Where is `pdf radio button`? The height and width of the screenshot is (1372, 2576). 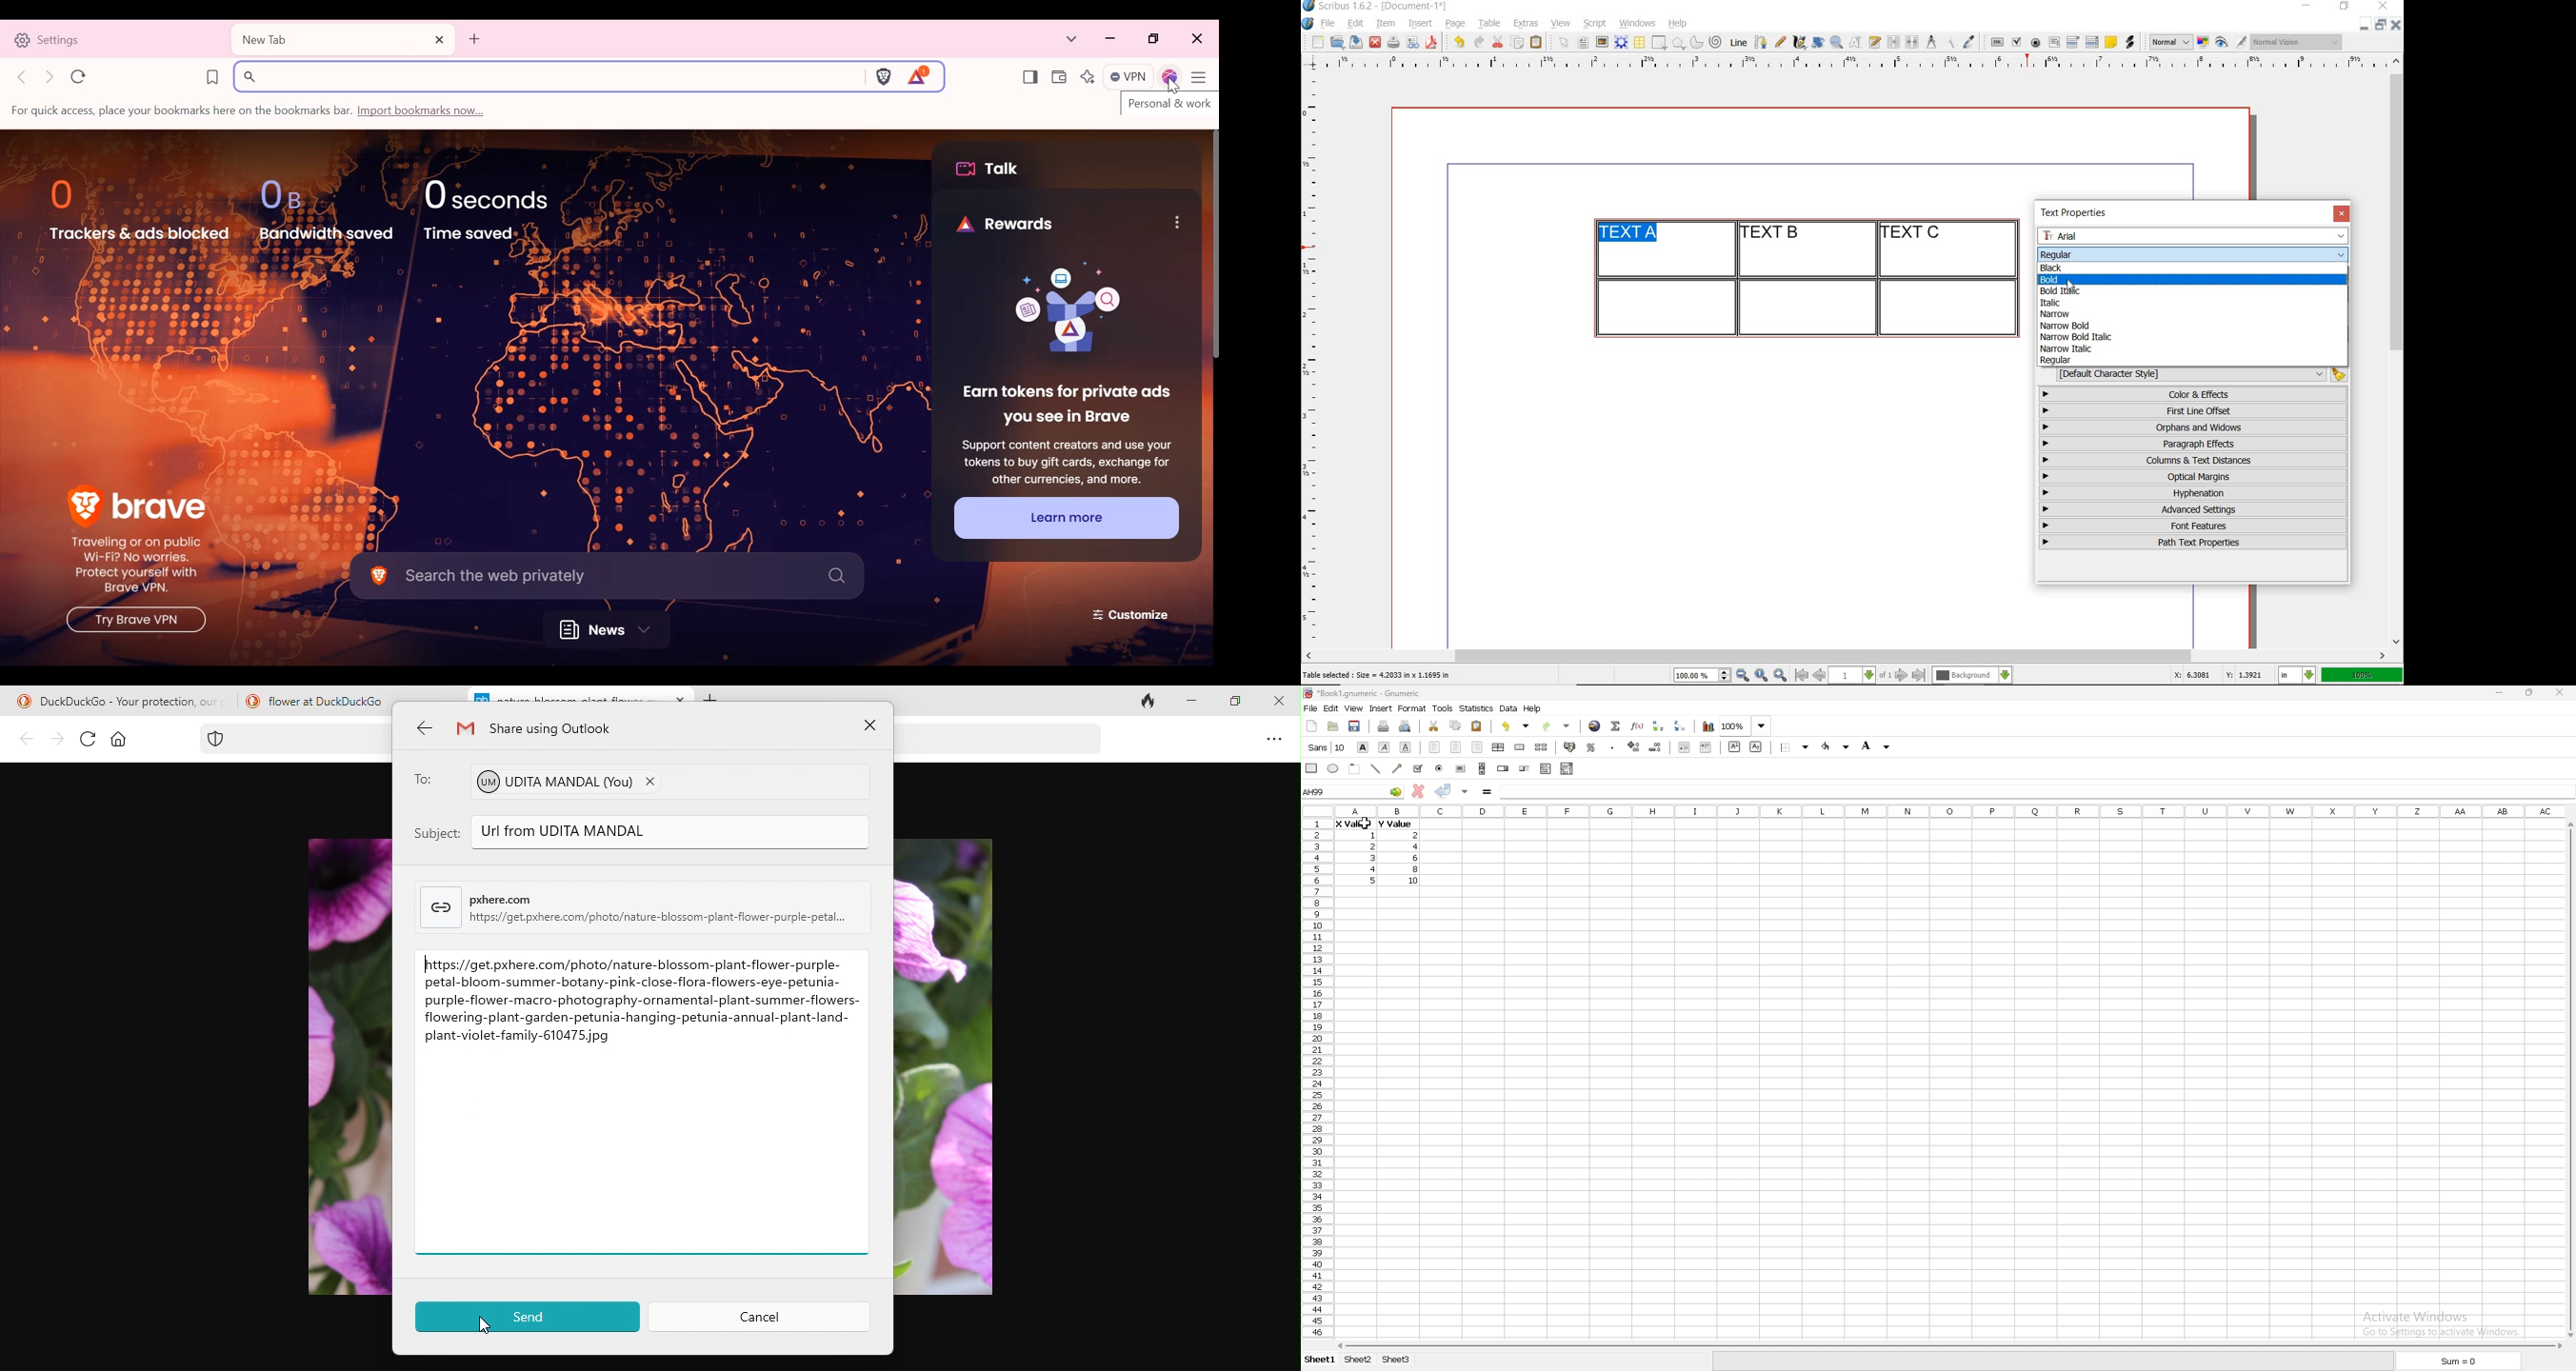 pdf radio button is located at coordinates (2036, 44).